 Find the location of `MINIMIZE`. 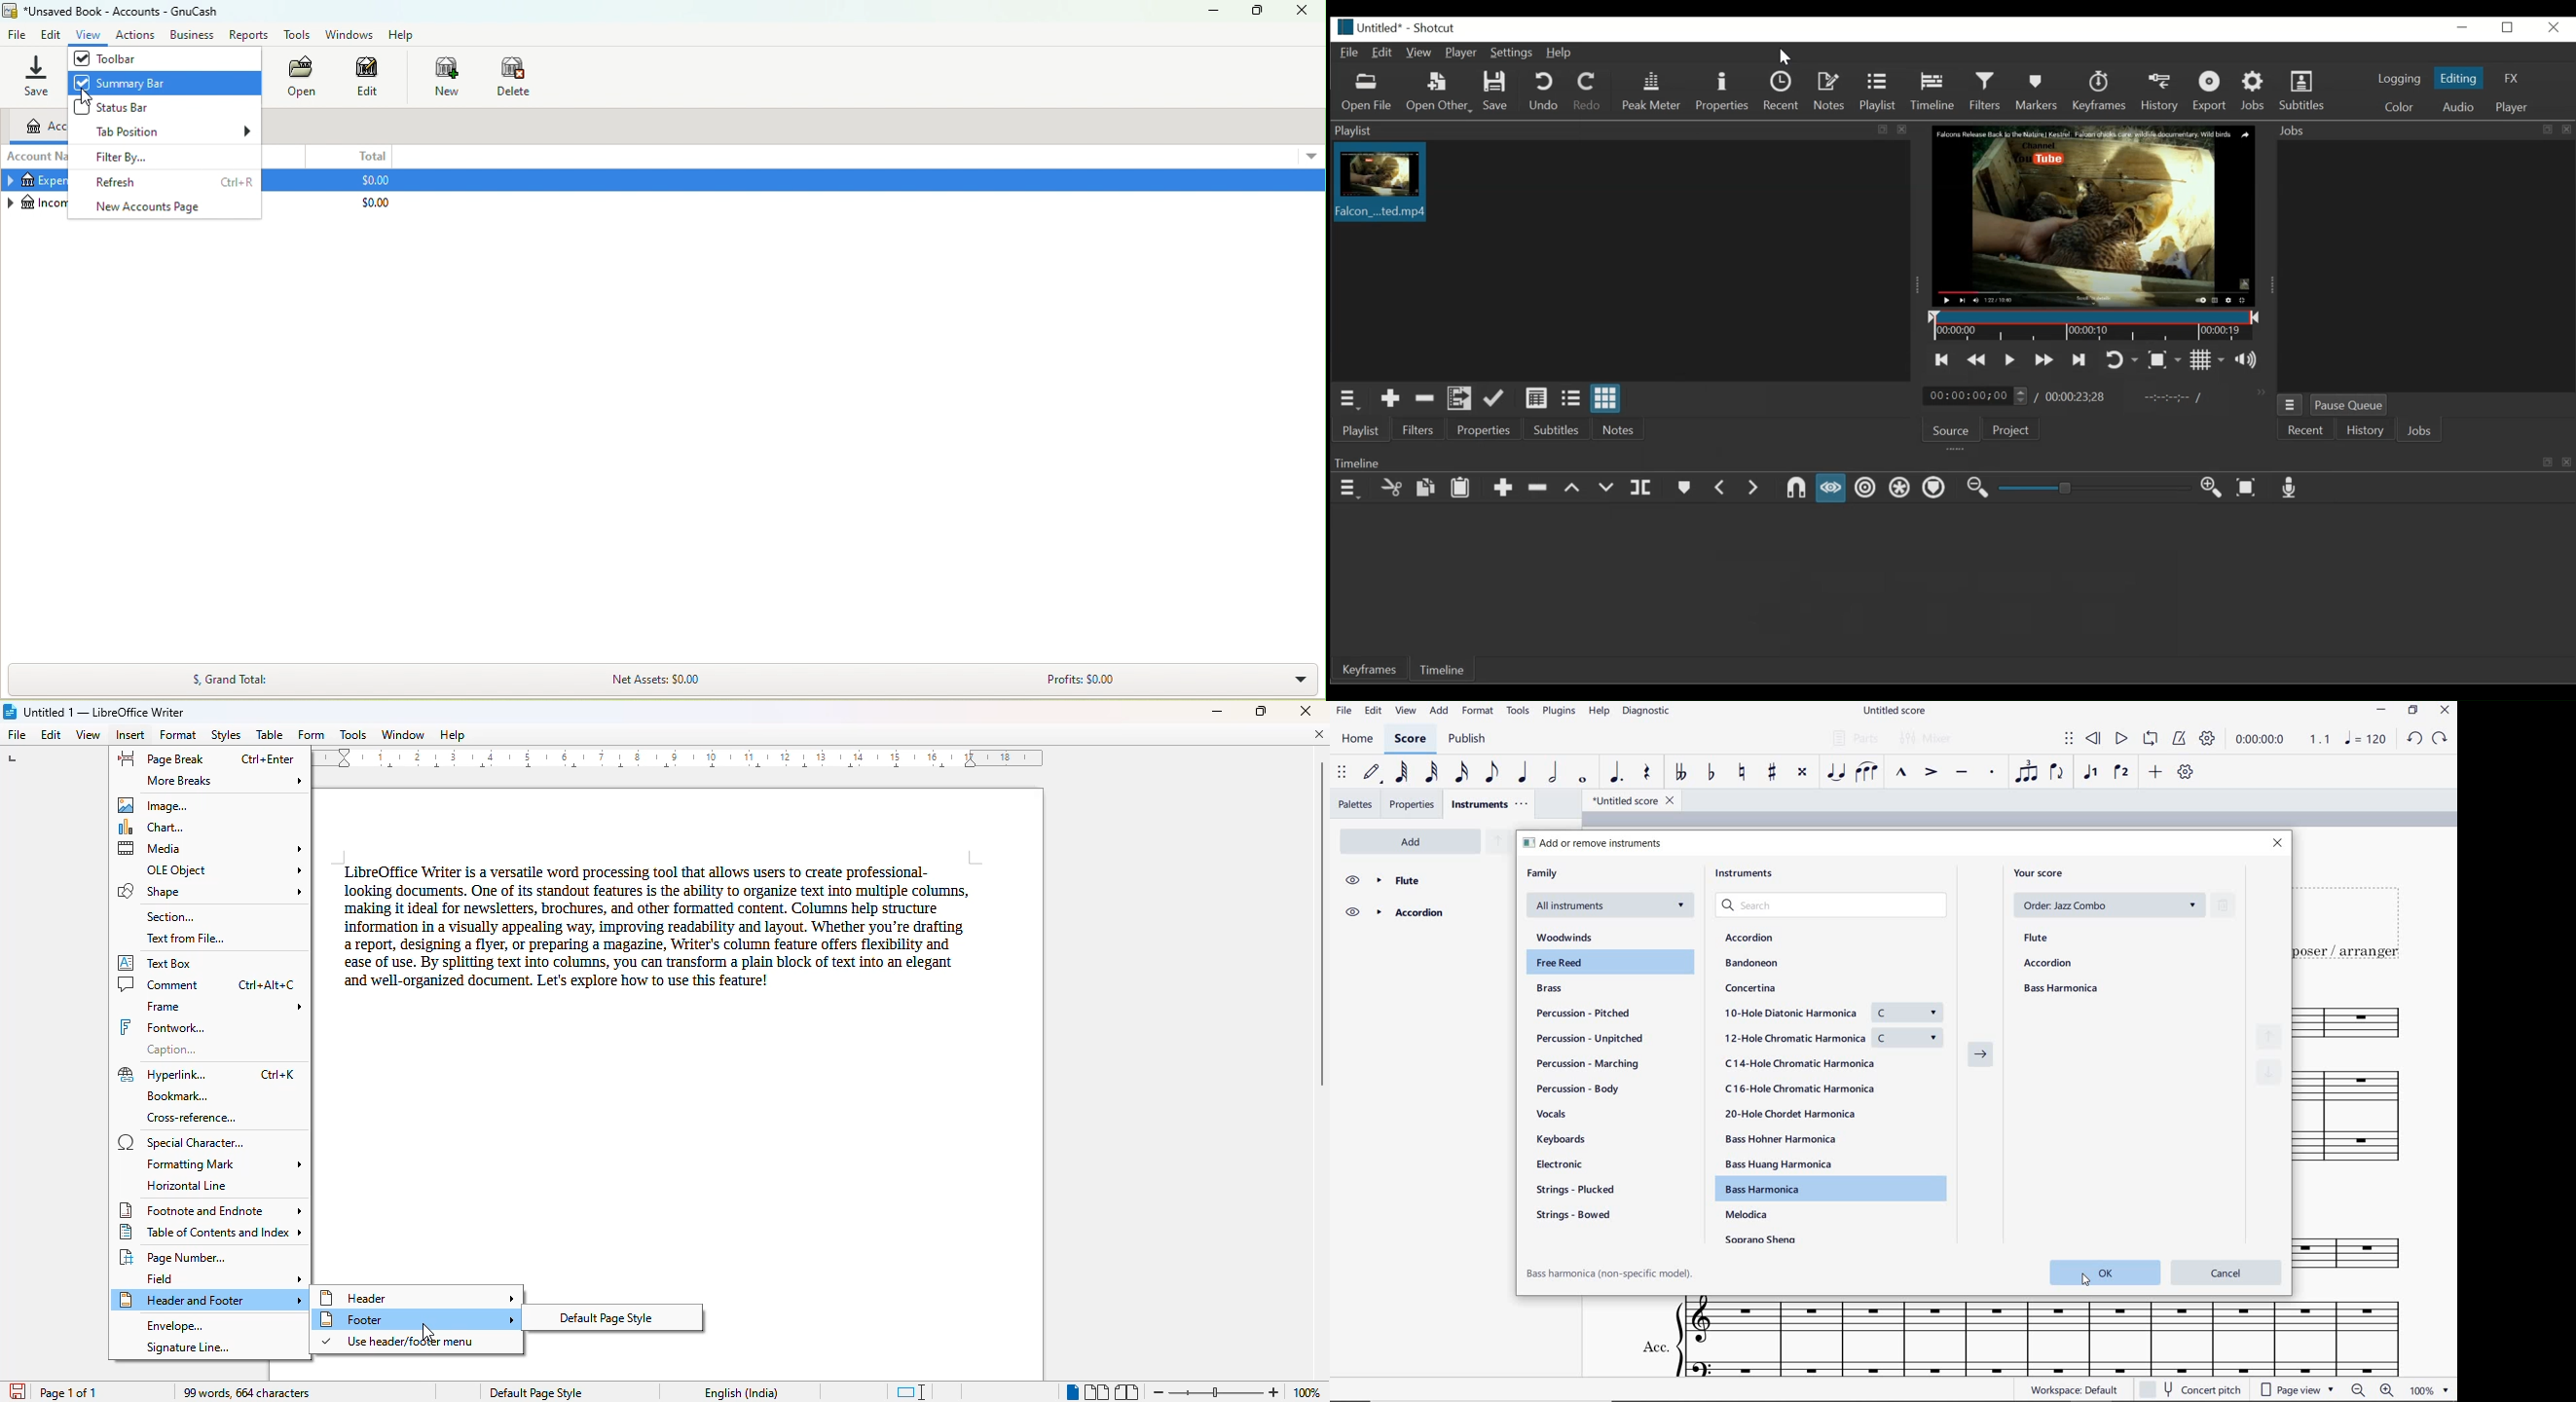

MINIMIZE is located at coordinates (2383, 710).